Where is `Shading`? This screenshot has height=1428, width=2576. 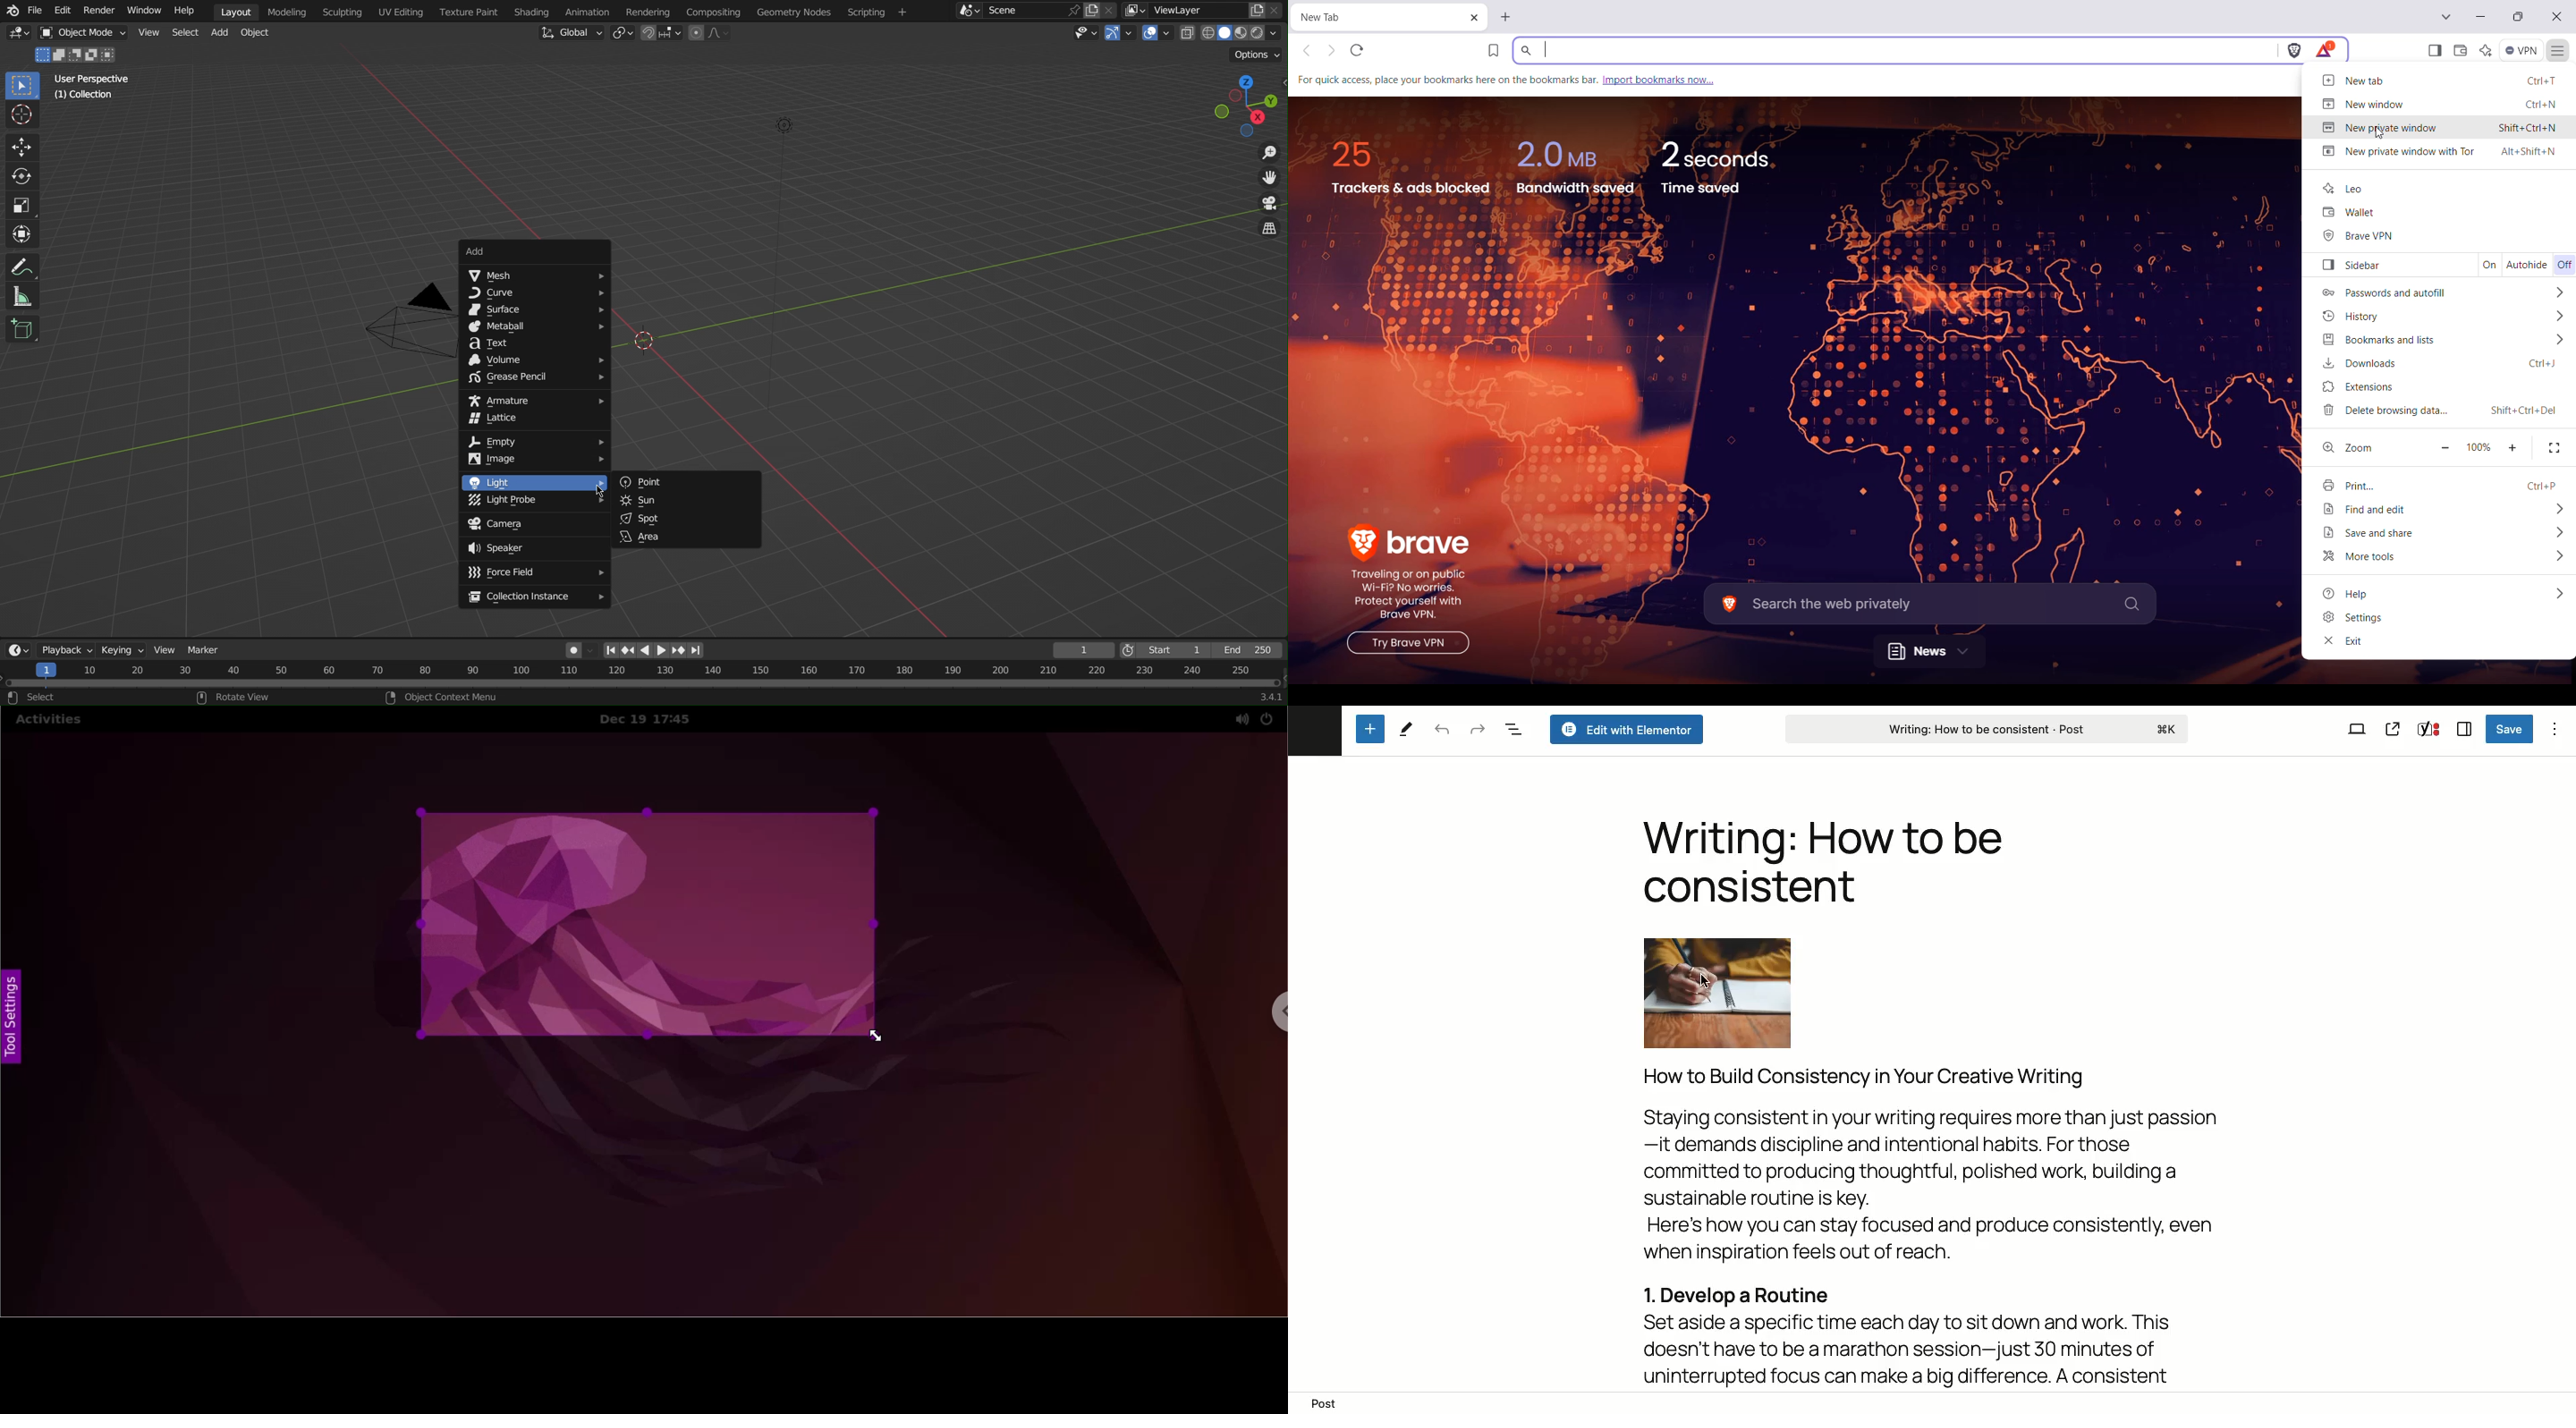
Shading is located at coordinates (531, 11).